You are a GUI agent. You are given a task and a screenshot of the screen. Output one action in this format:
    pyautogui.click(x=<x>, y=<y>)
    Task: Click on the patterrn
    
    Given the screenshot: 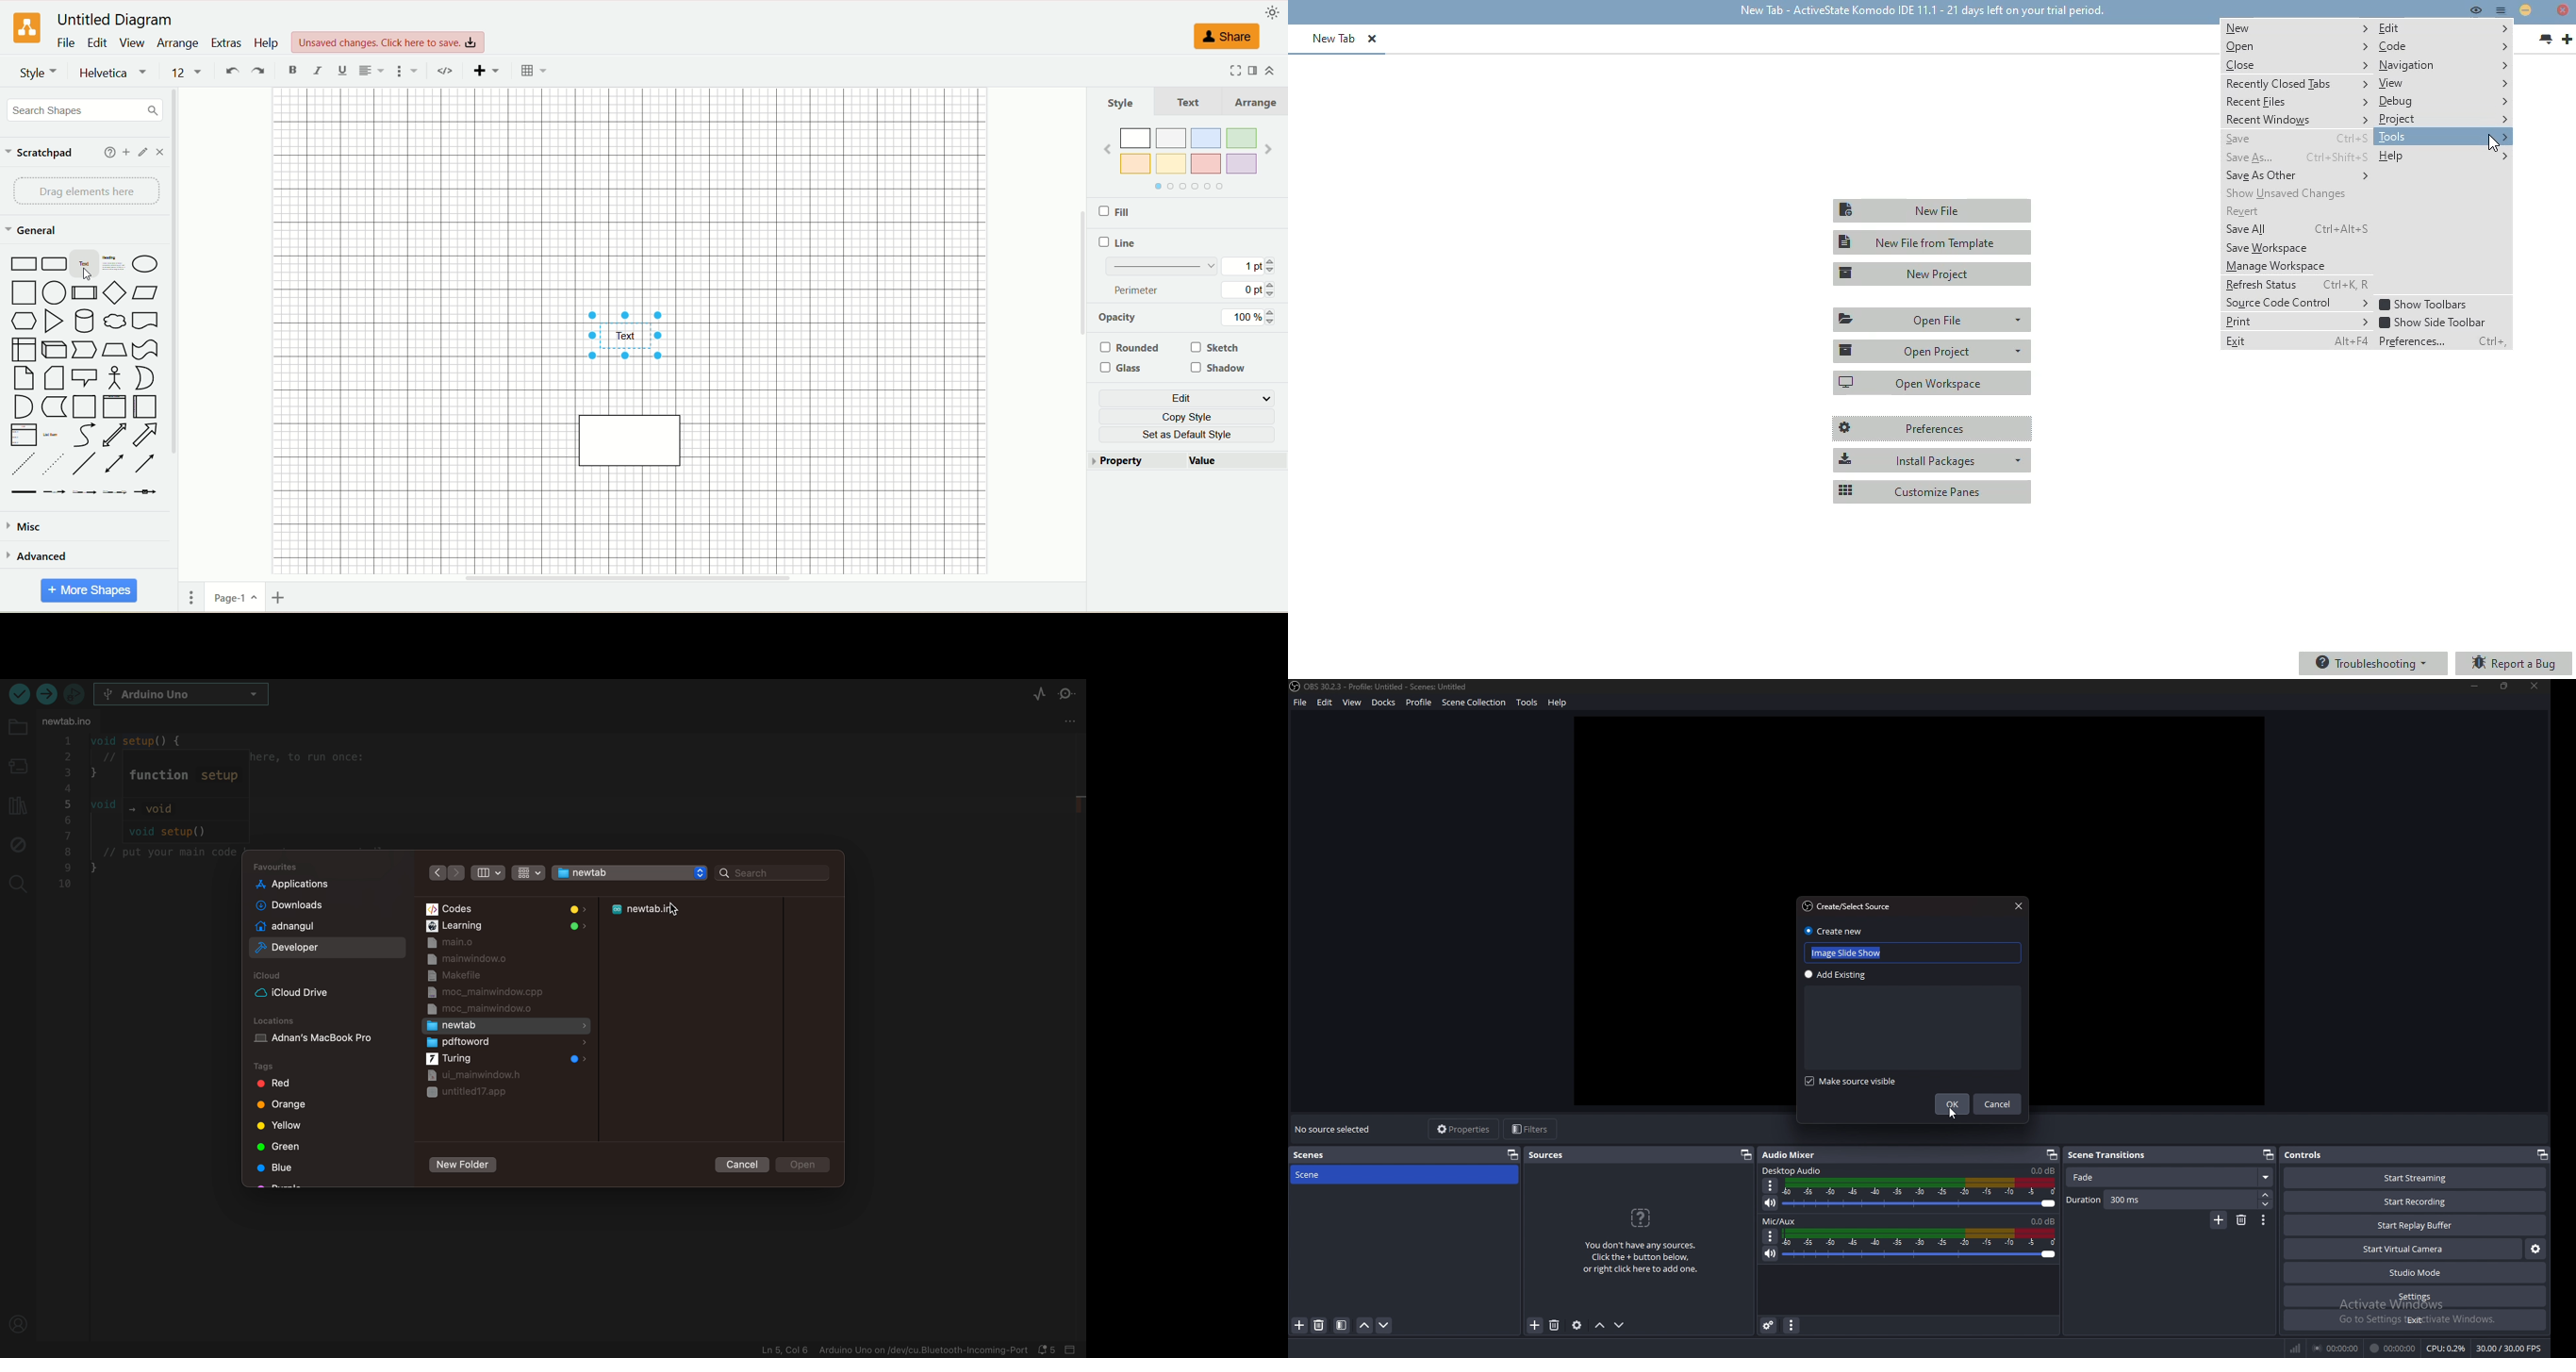 What is the action you would take?
    pyautogui.click(x=1186, y=268)
    